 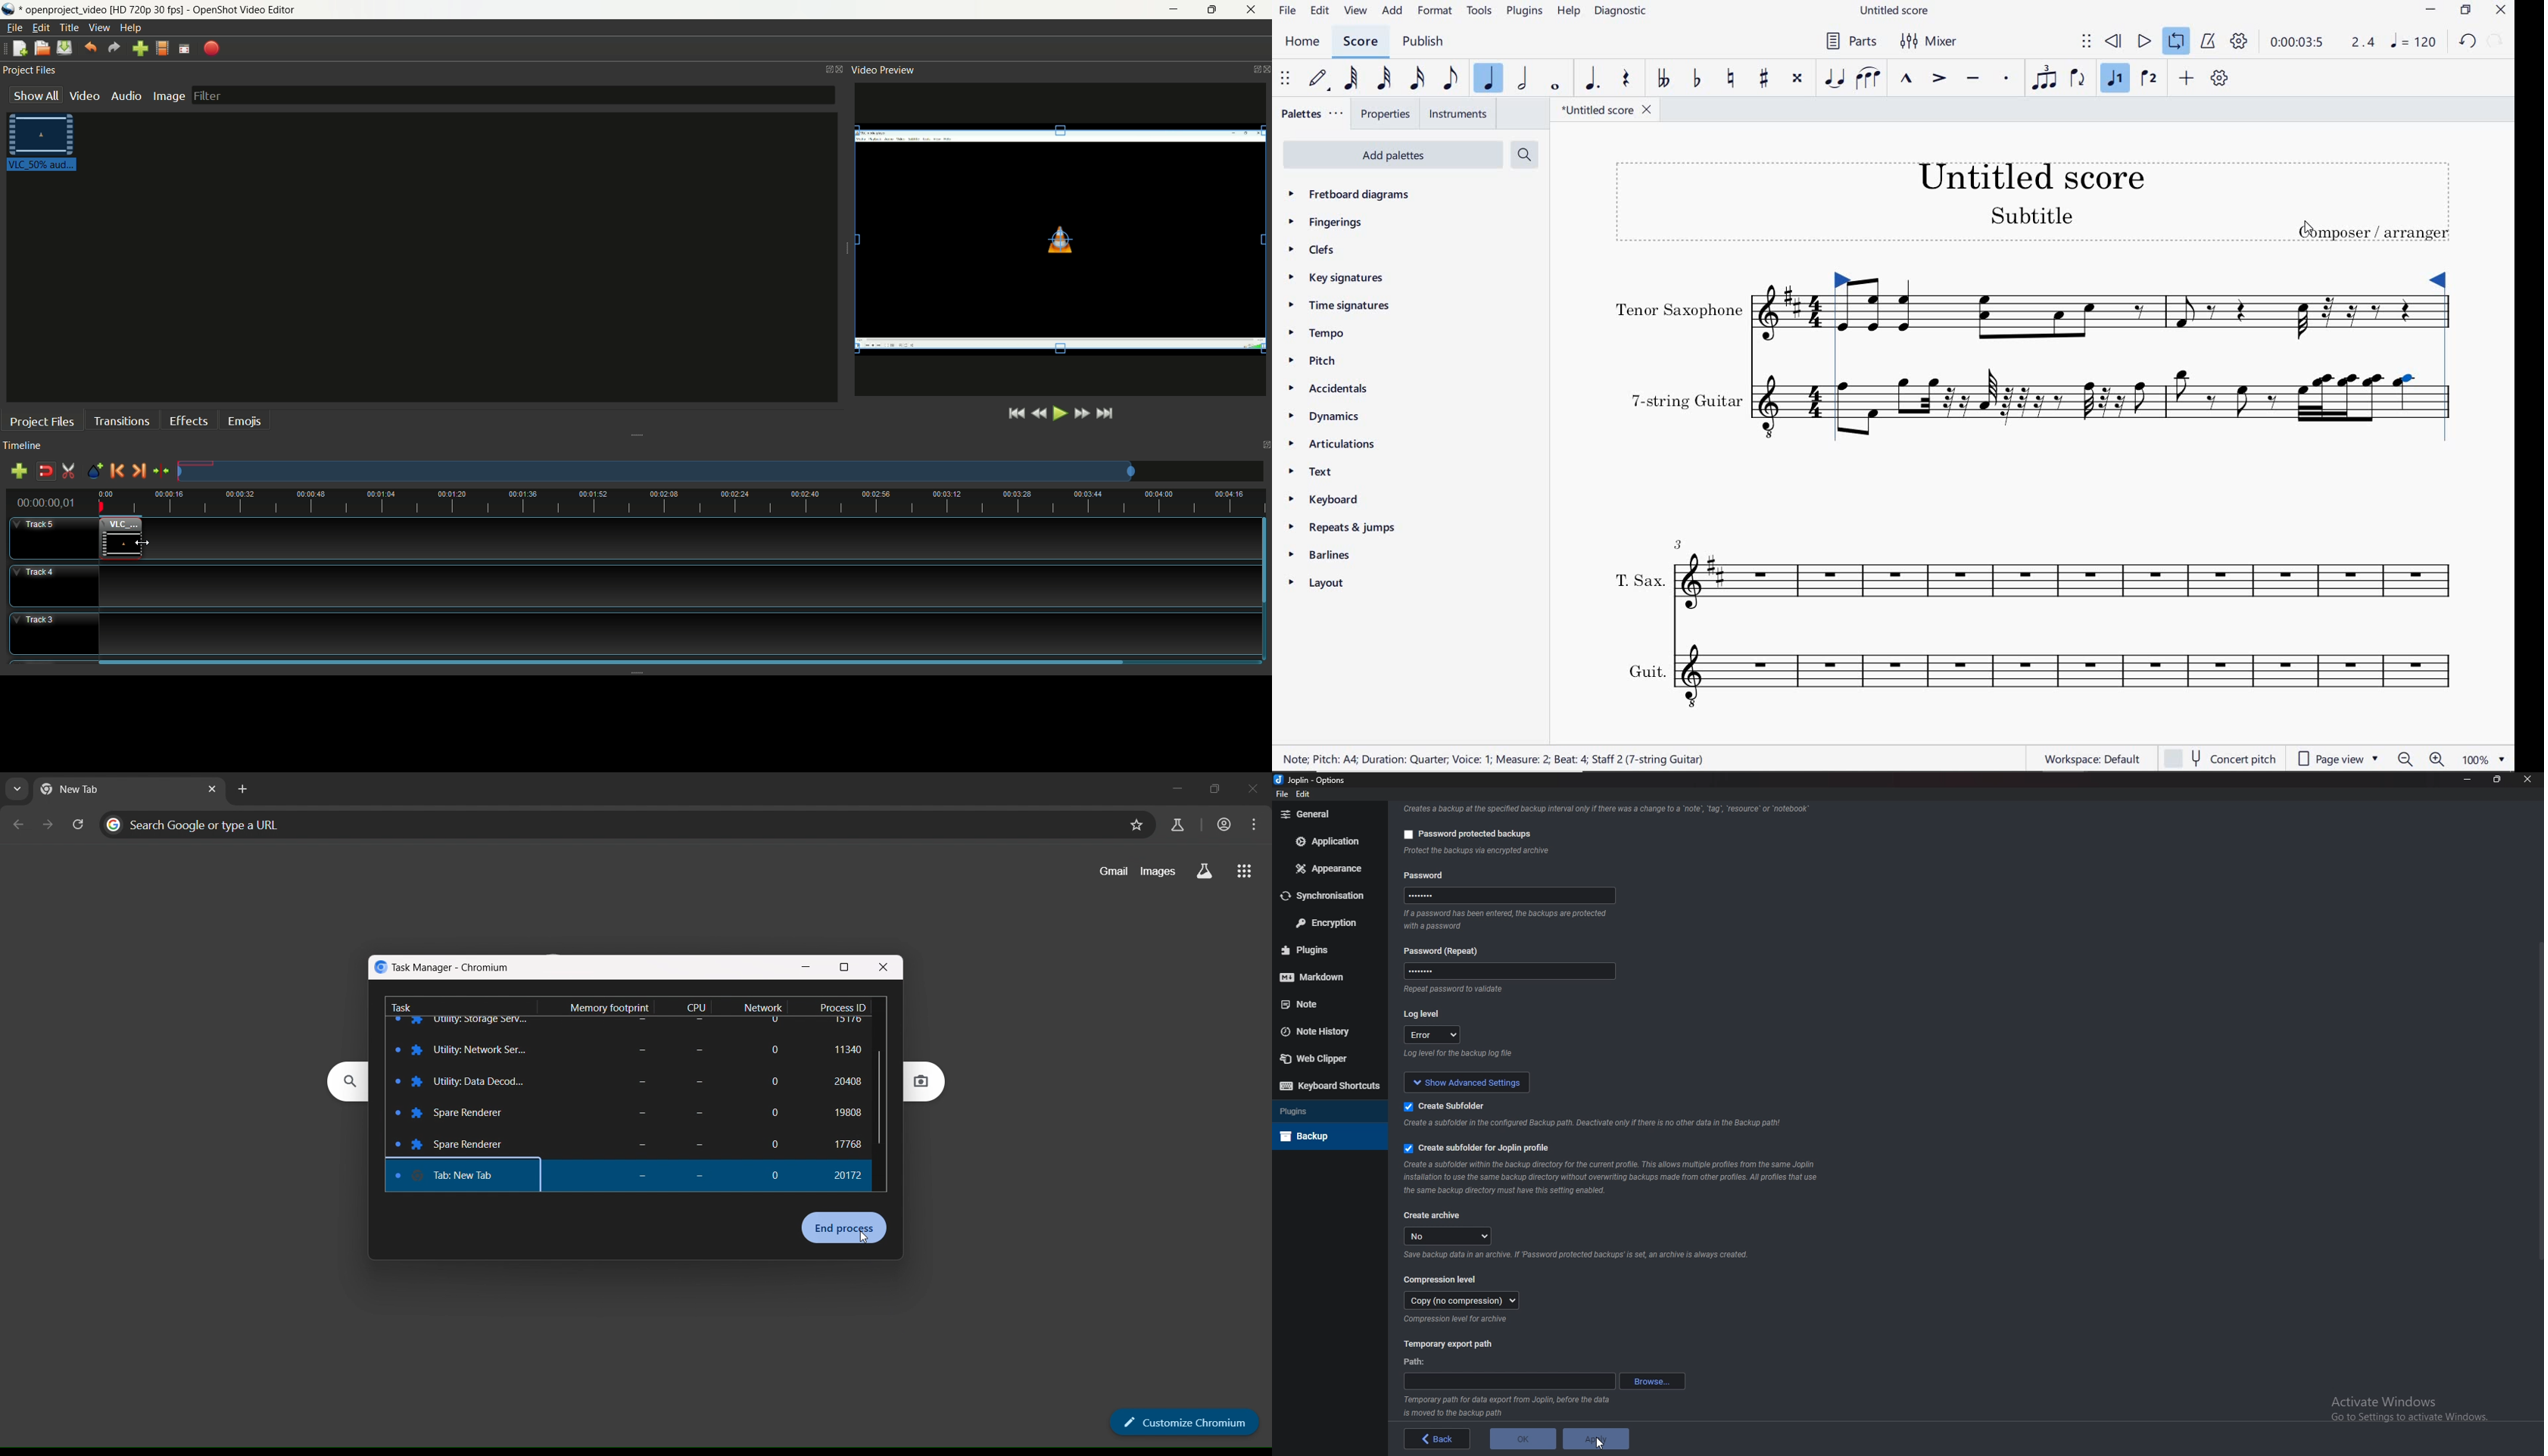 I want to click on Info, so click(x=1614, y=1177).